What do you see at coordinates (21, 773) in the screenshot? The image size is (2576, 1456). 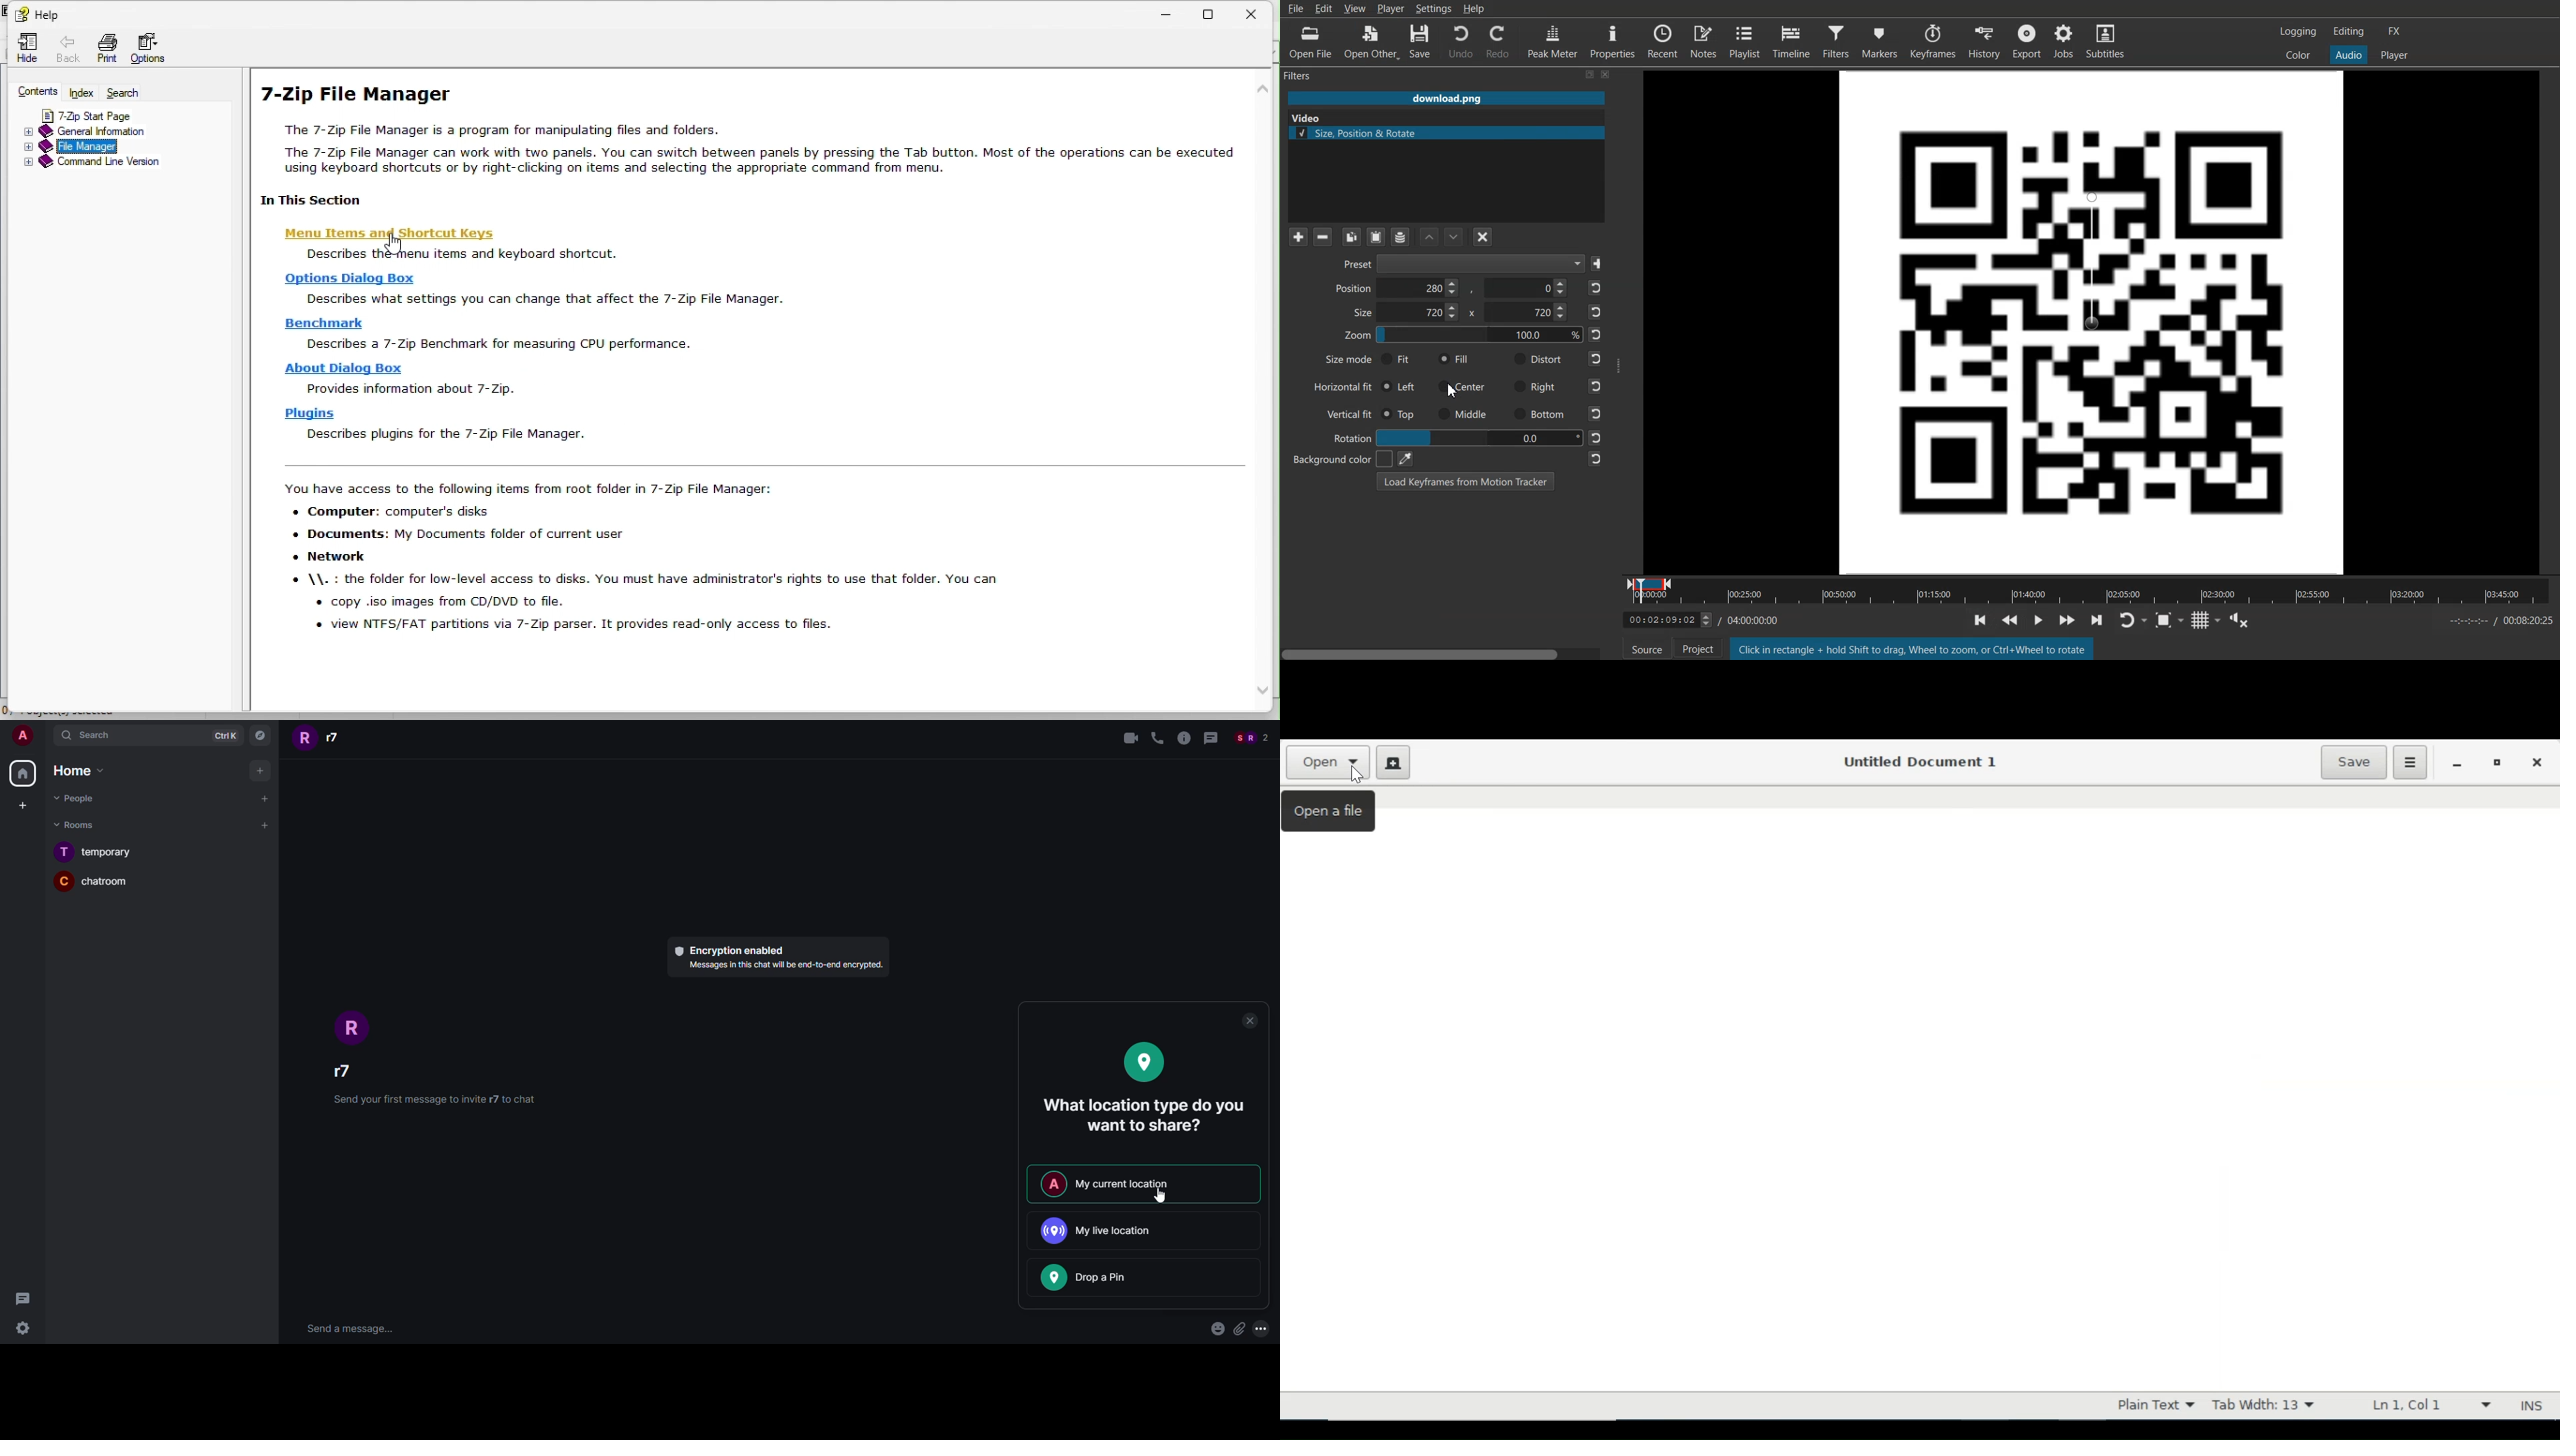 I see `Home` at bounding box center [21, 773].